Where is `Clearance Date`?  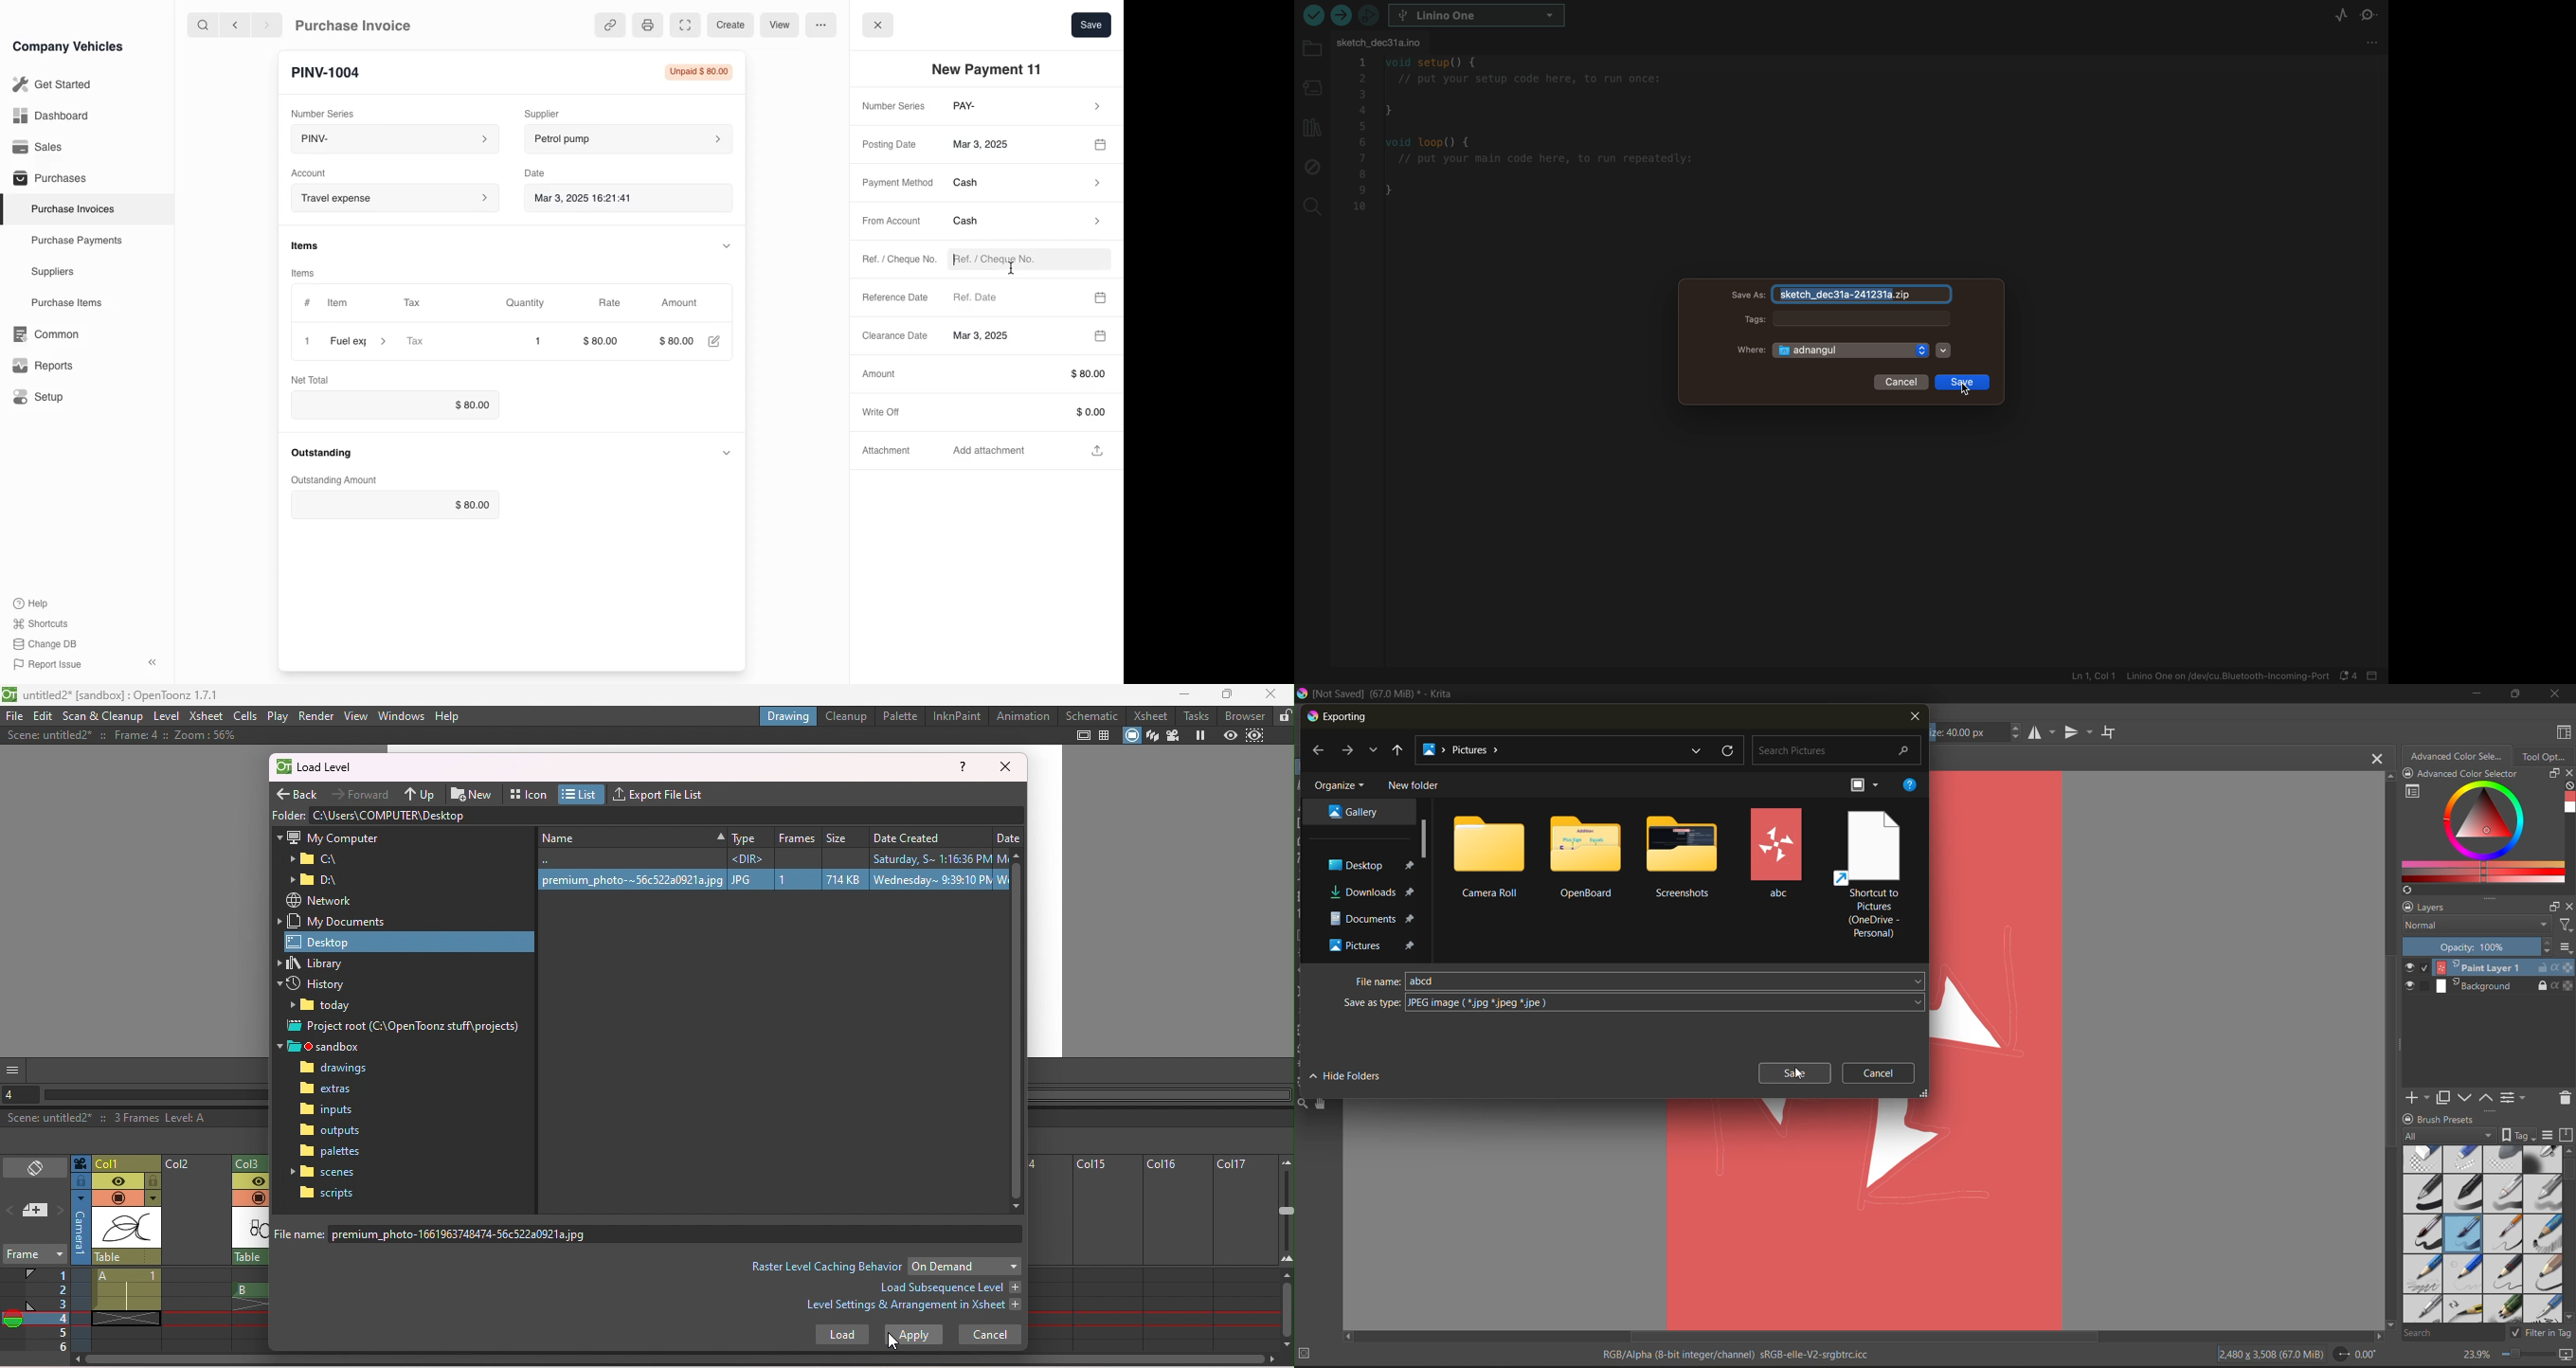
Clearance Date is located at coordinates (1008, 337).